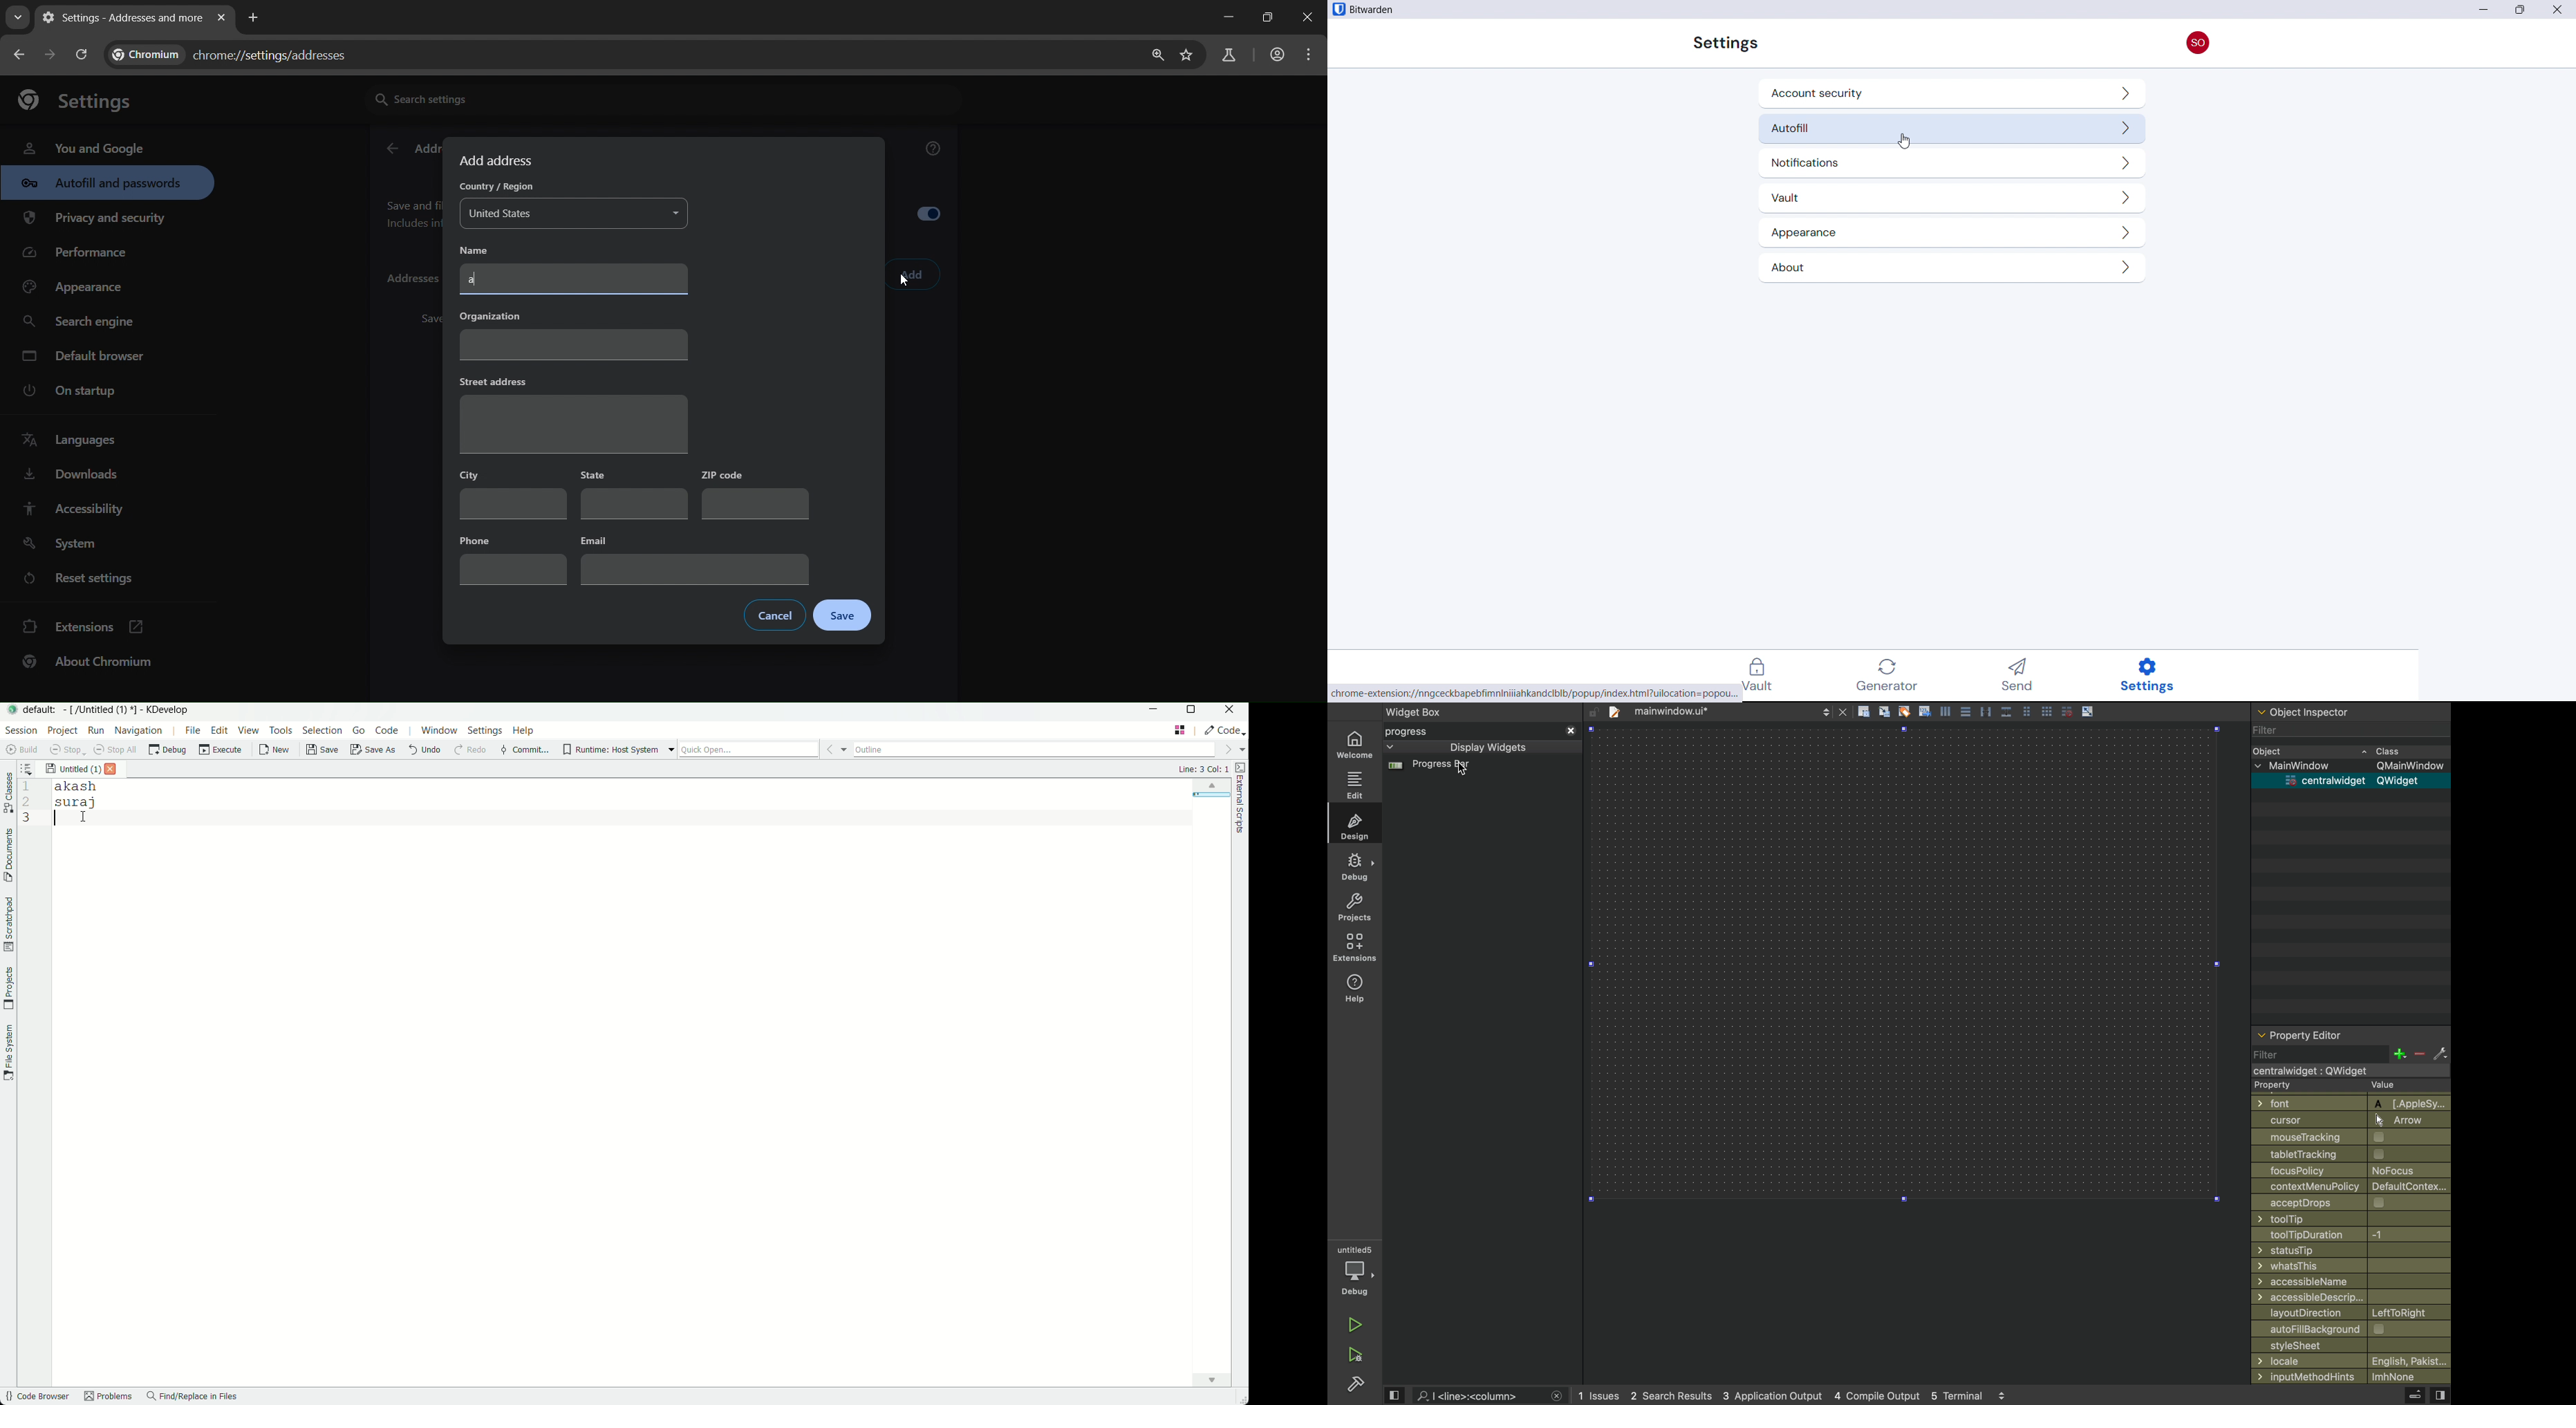 The image size is (2576, 1428). Describe the element at coordinates (249, 732) in the screenshot. I see `view menu` at that location.